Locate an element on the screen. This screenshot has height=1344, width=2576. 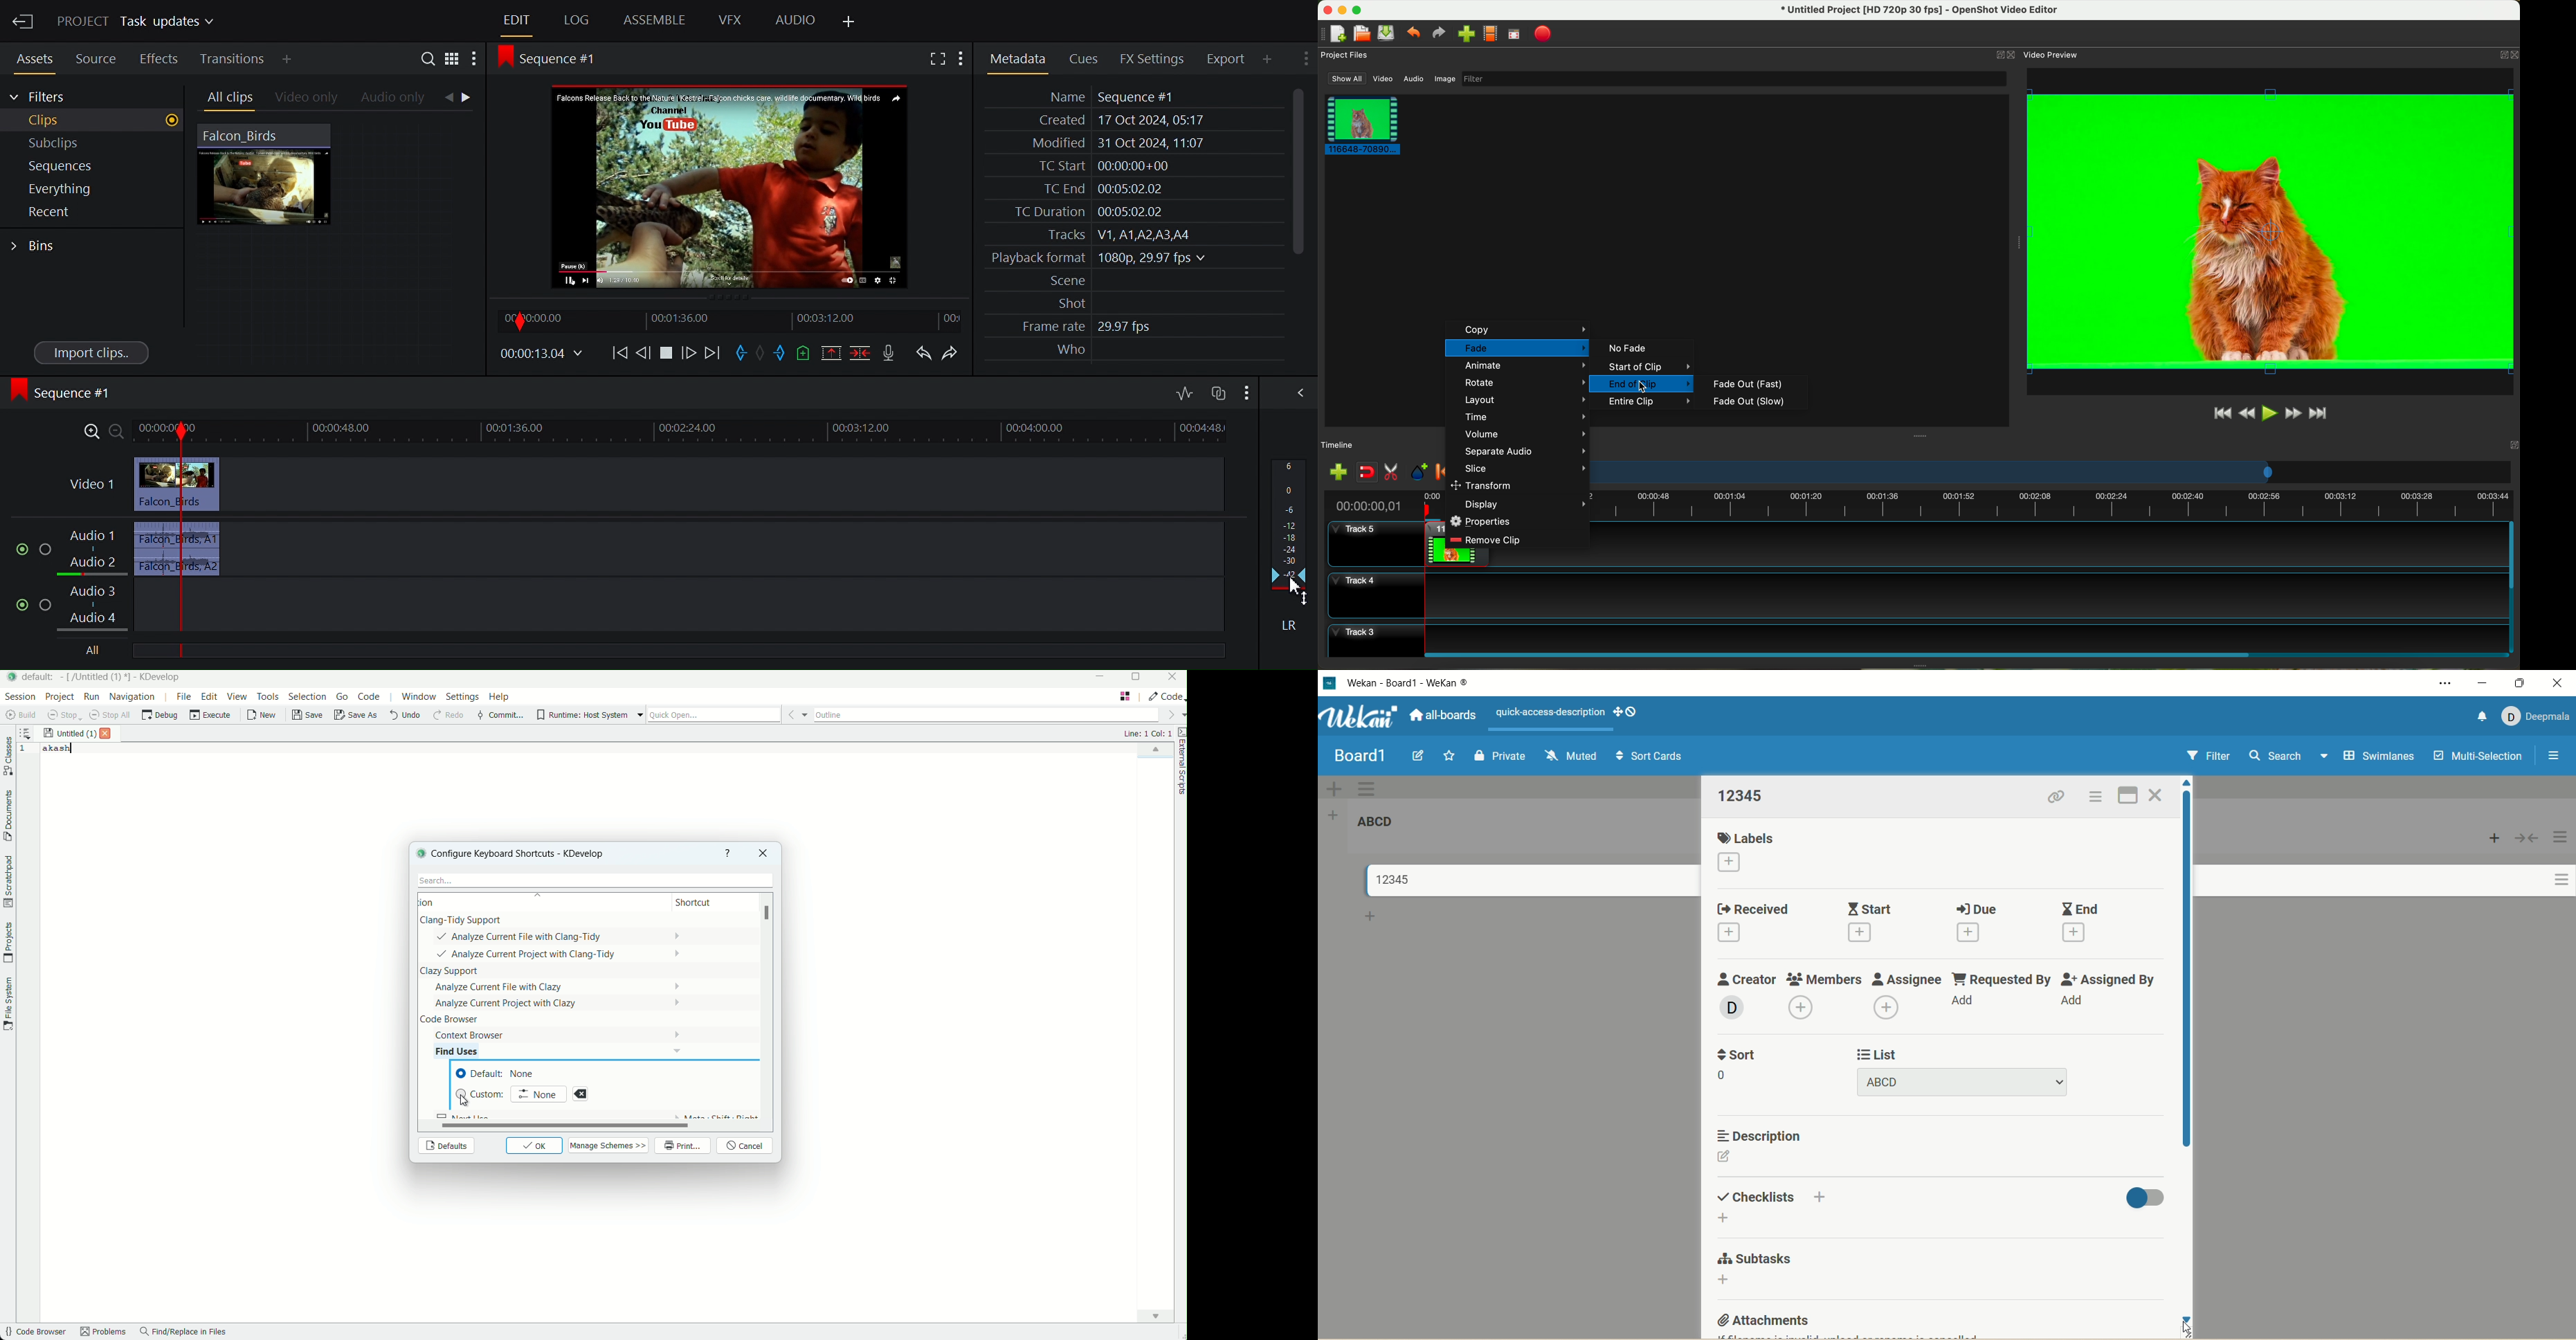
Filters is located at coordinates (39, 98).